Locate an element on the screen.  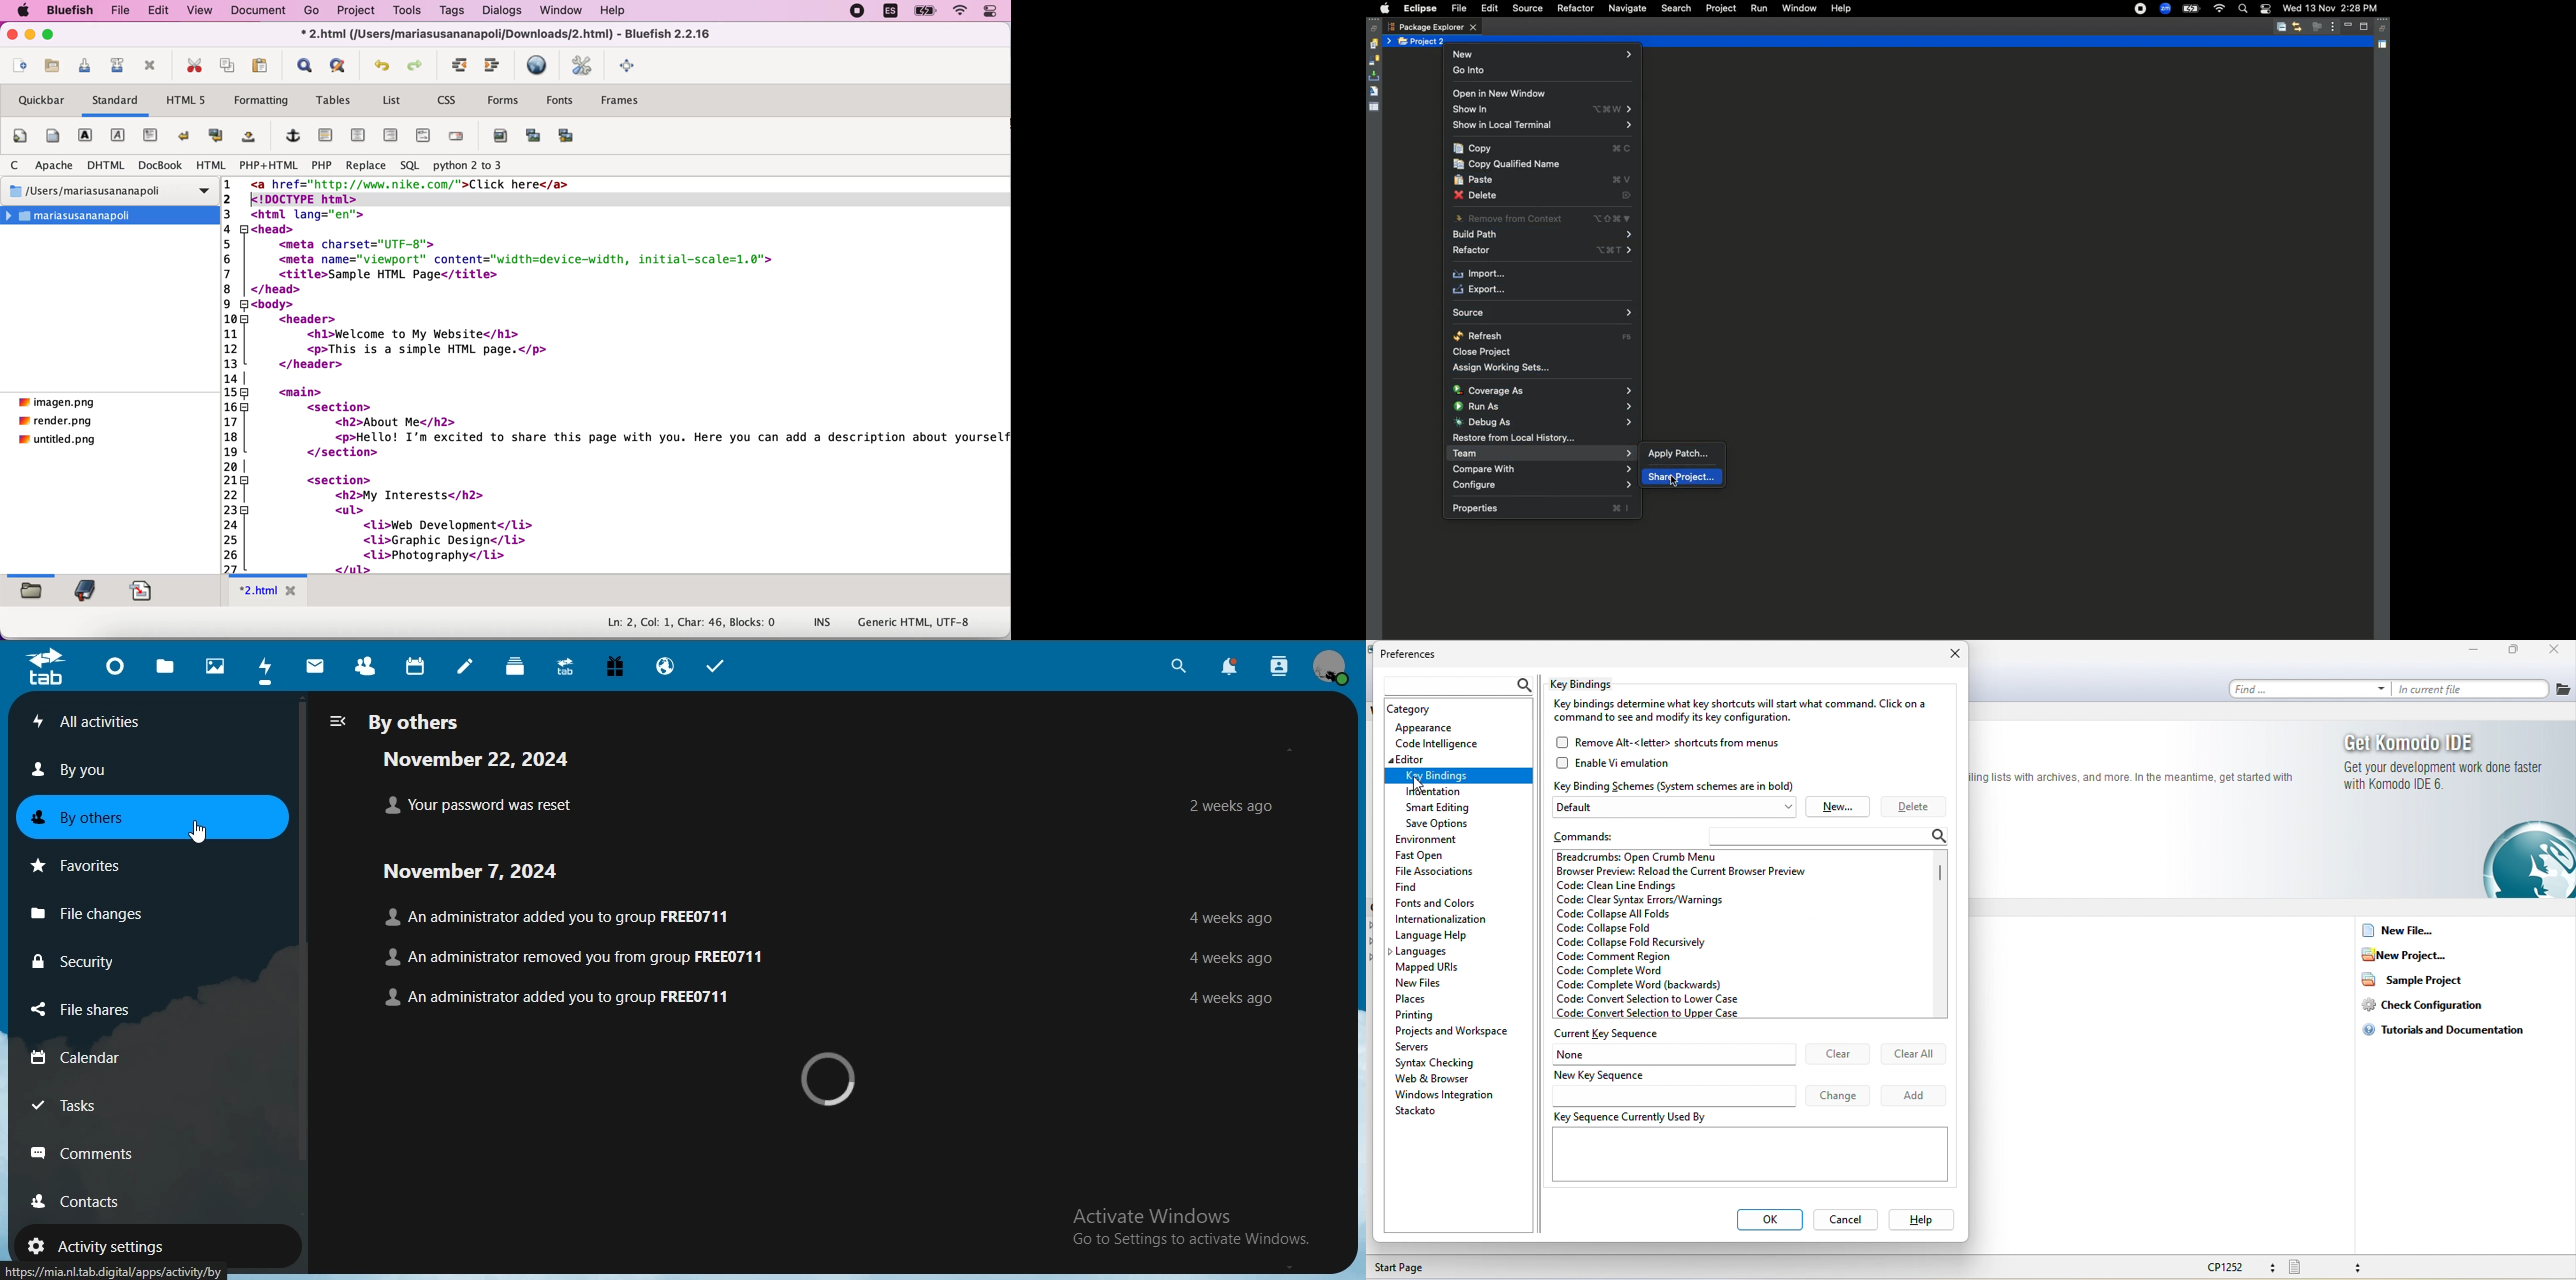
sql is located at coordinates (407, 166).